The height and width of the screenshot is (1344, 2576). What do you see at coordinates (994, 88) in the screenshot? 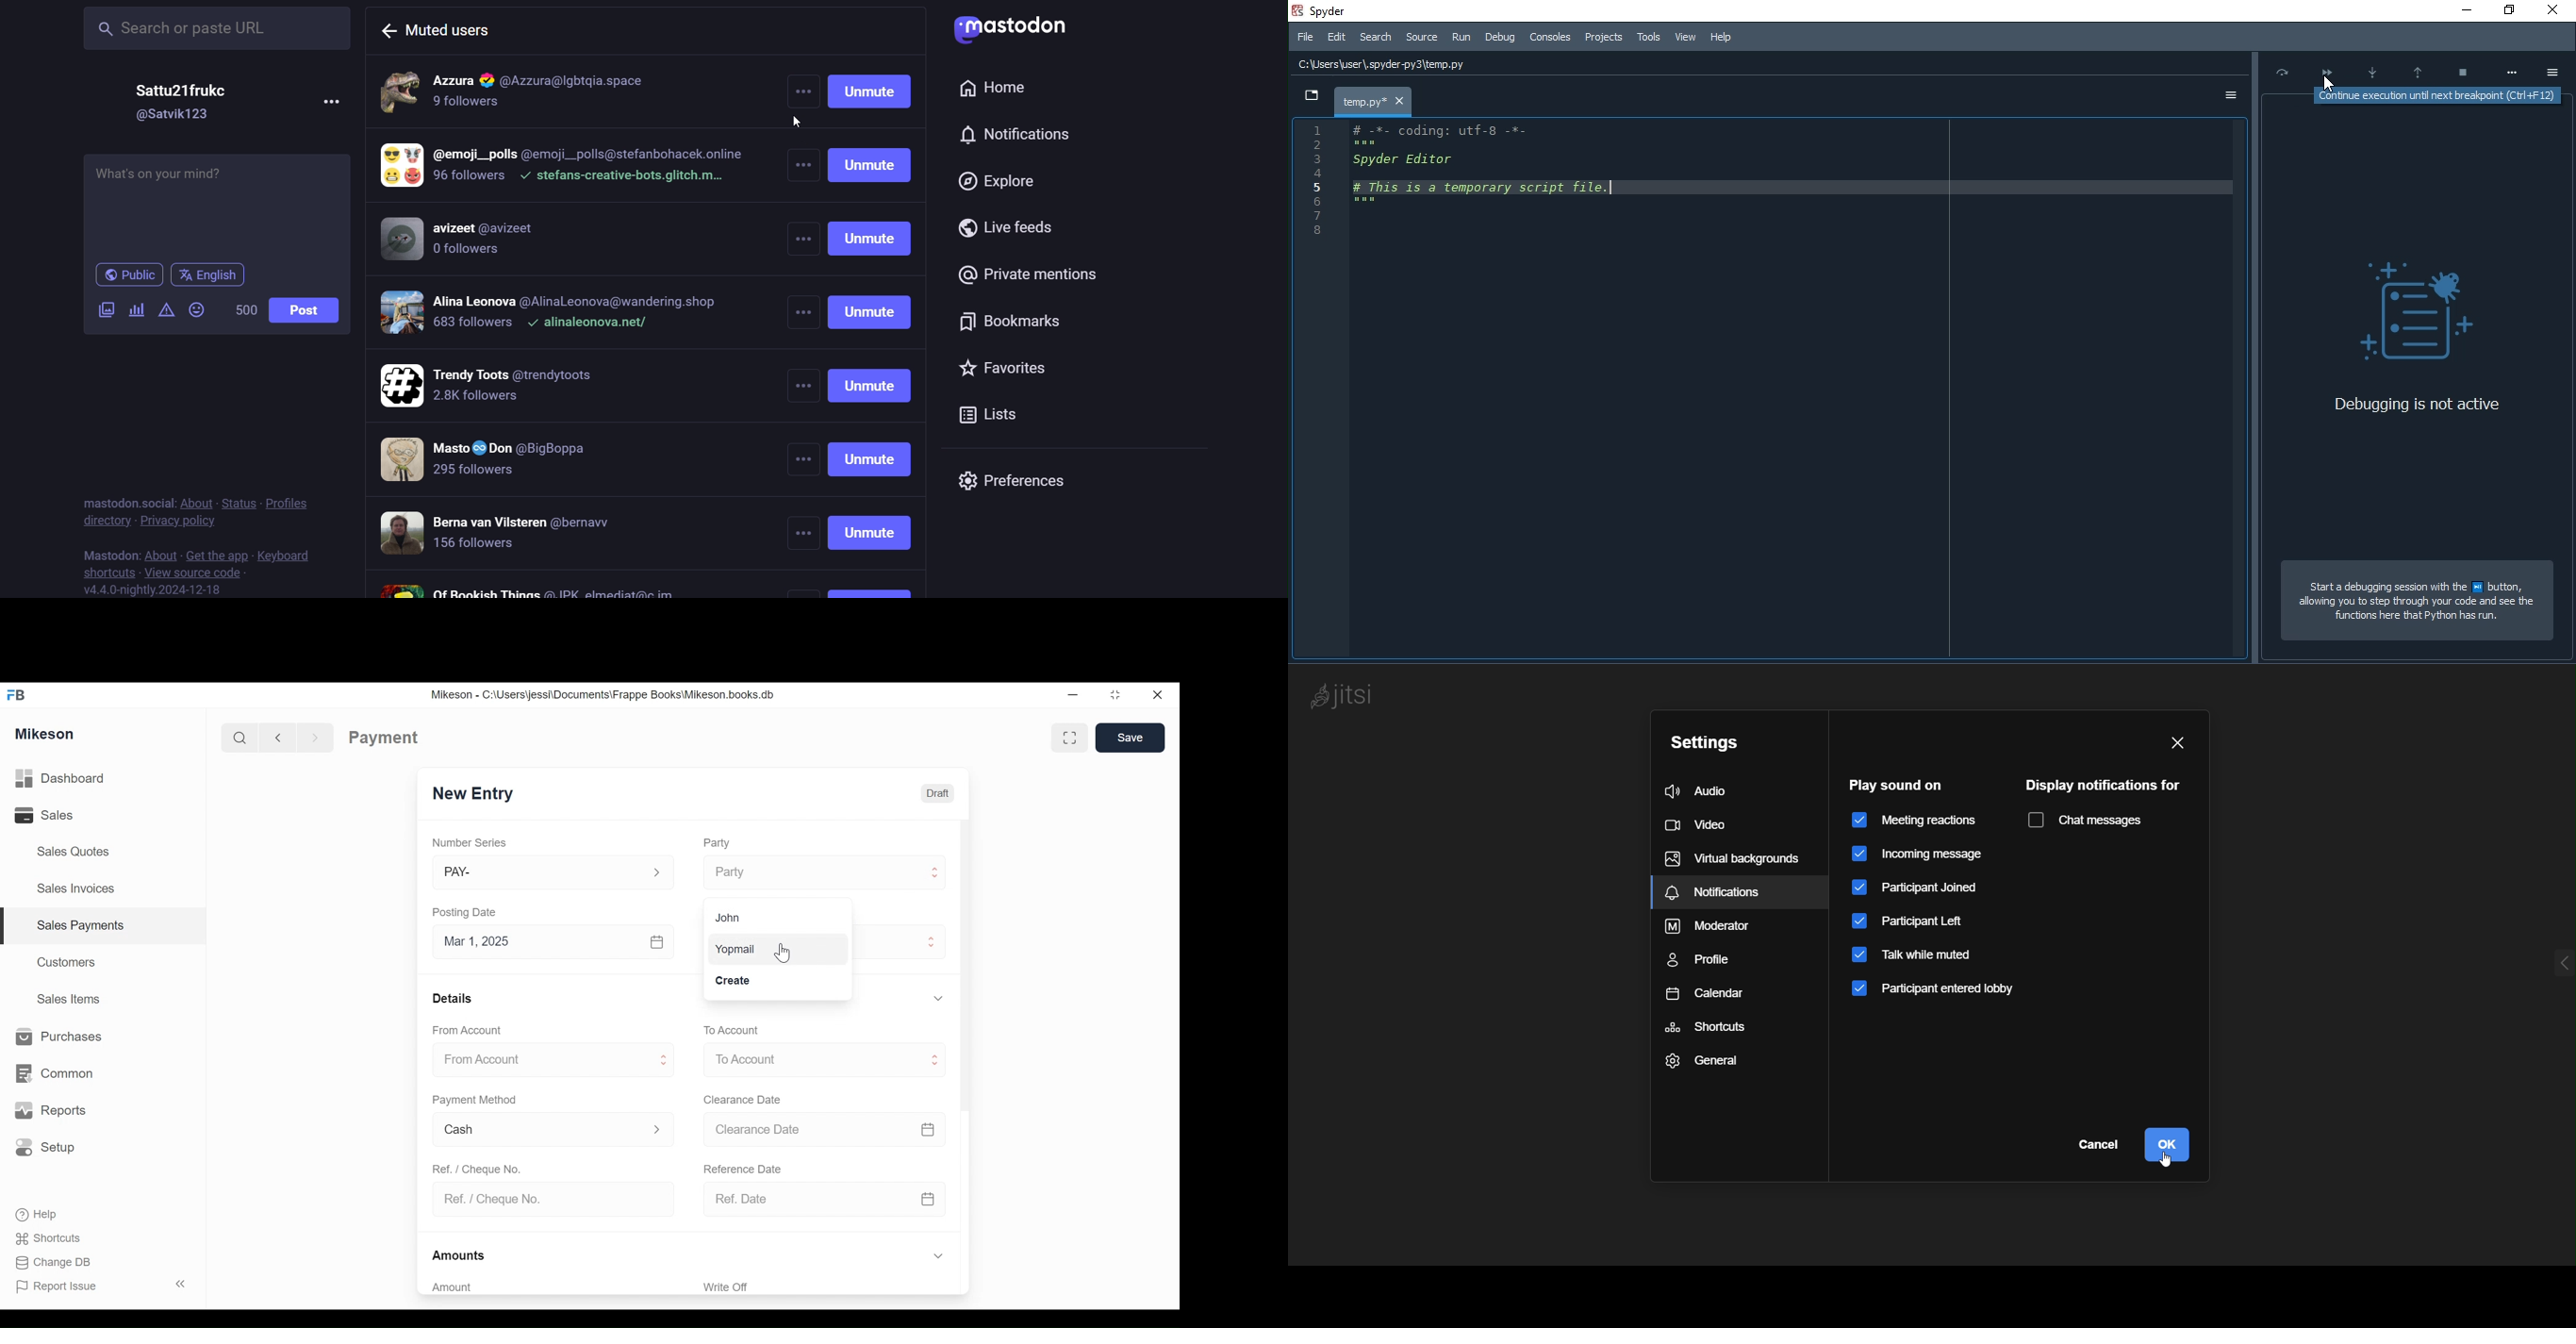
I see `home` at bounding box center [994, 88].